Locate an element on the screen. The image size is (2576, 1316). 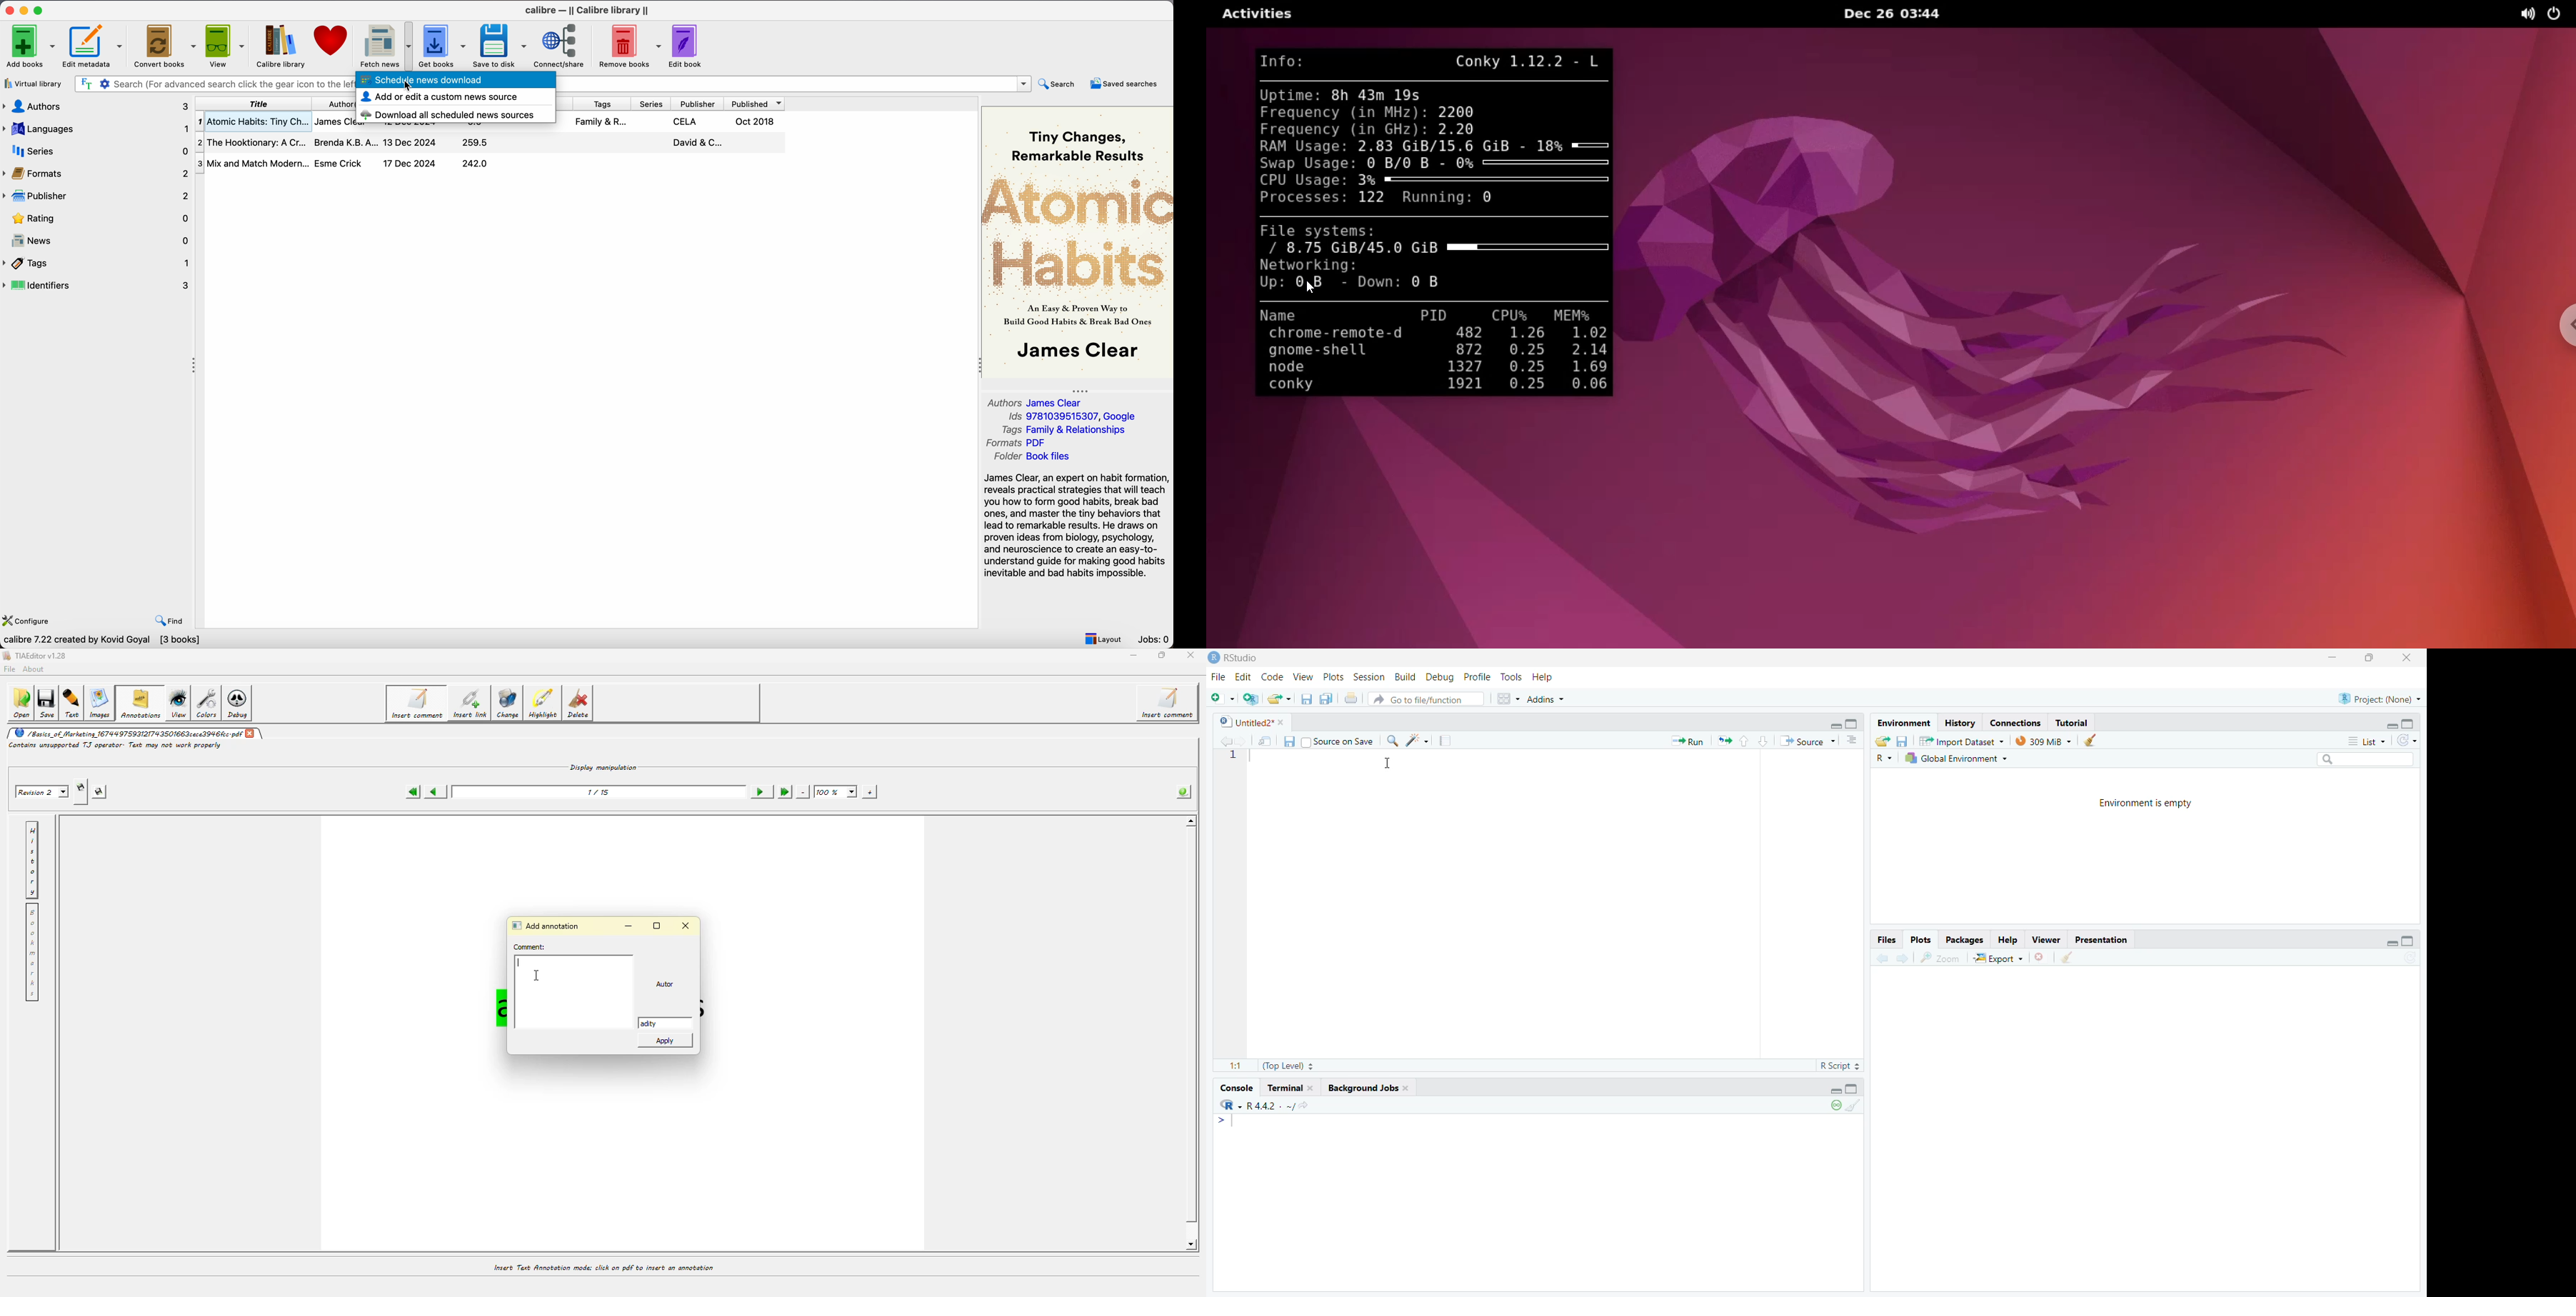
edit book is located at coordinates (687, 44).